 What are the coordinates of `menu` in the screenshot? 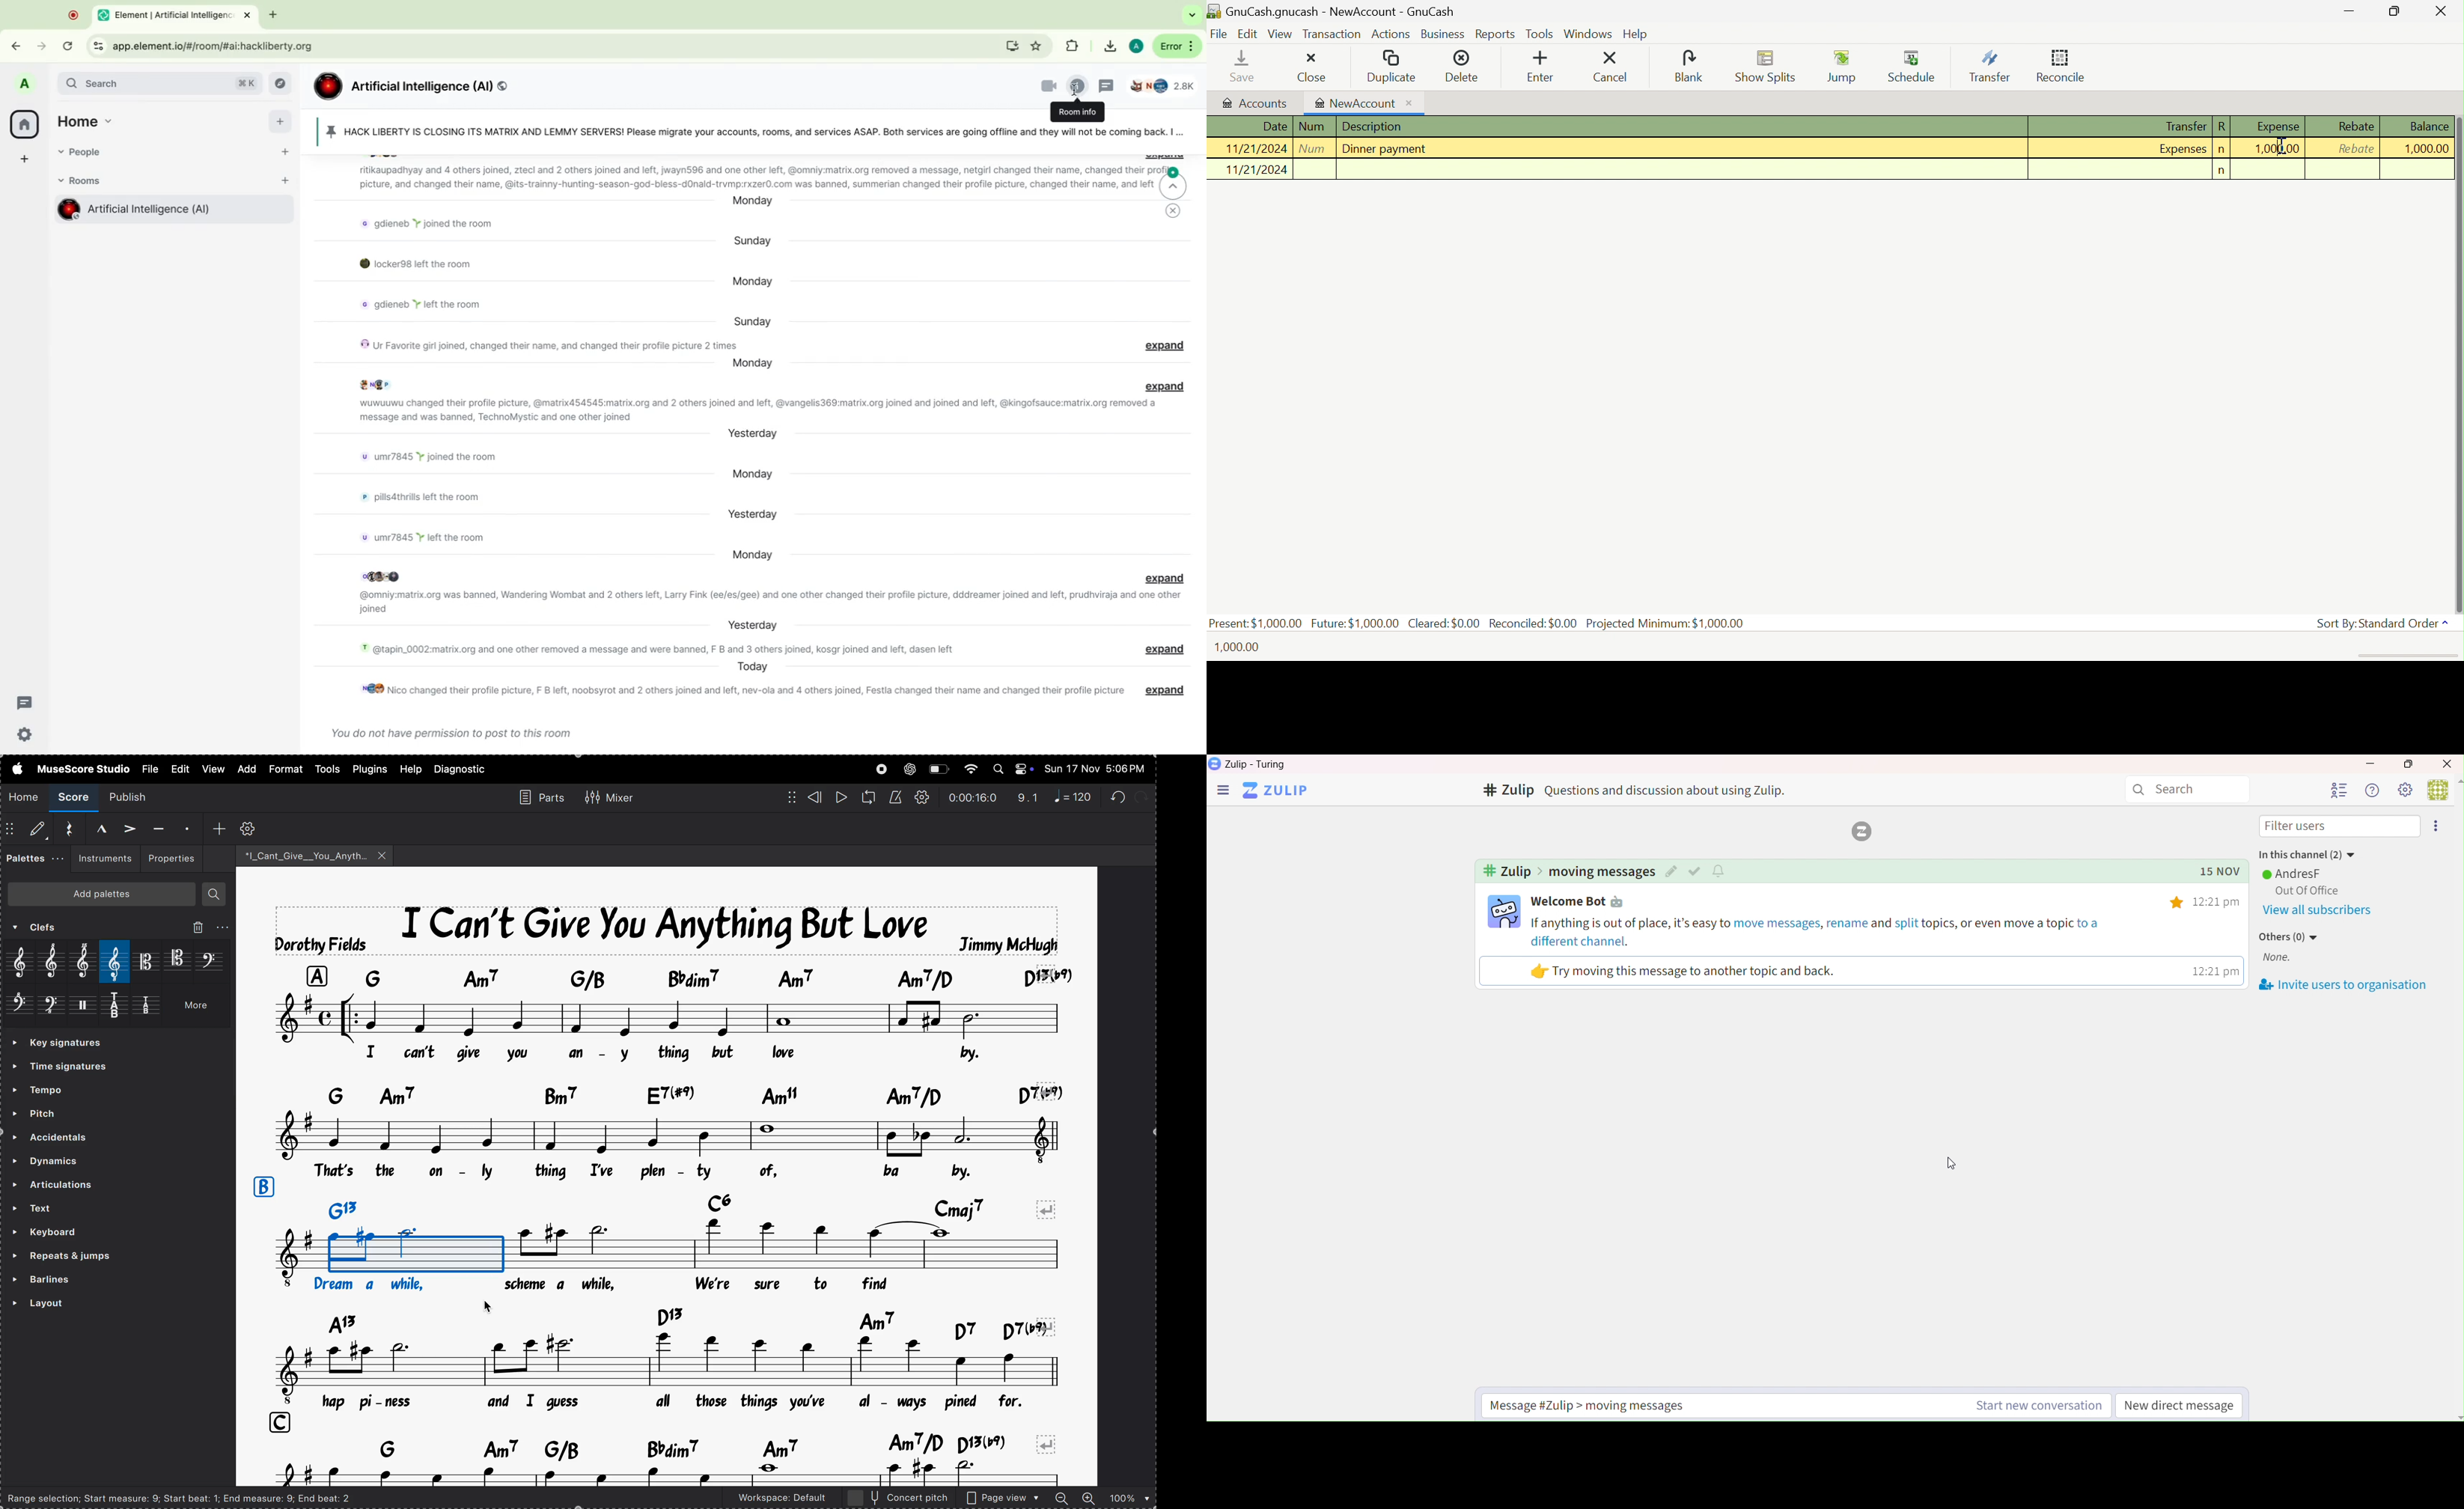 It's located at (2438, 826).